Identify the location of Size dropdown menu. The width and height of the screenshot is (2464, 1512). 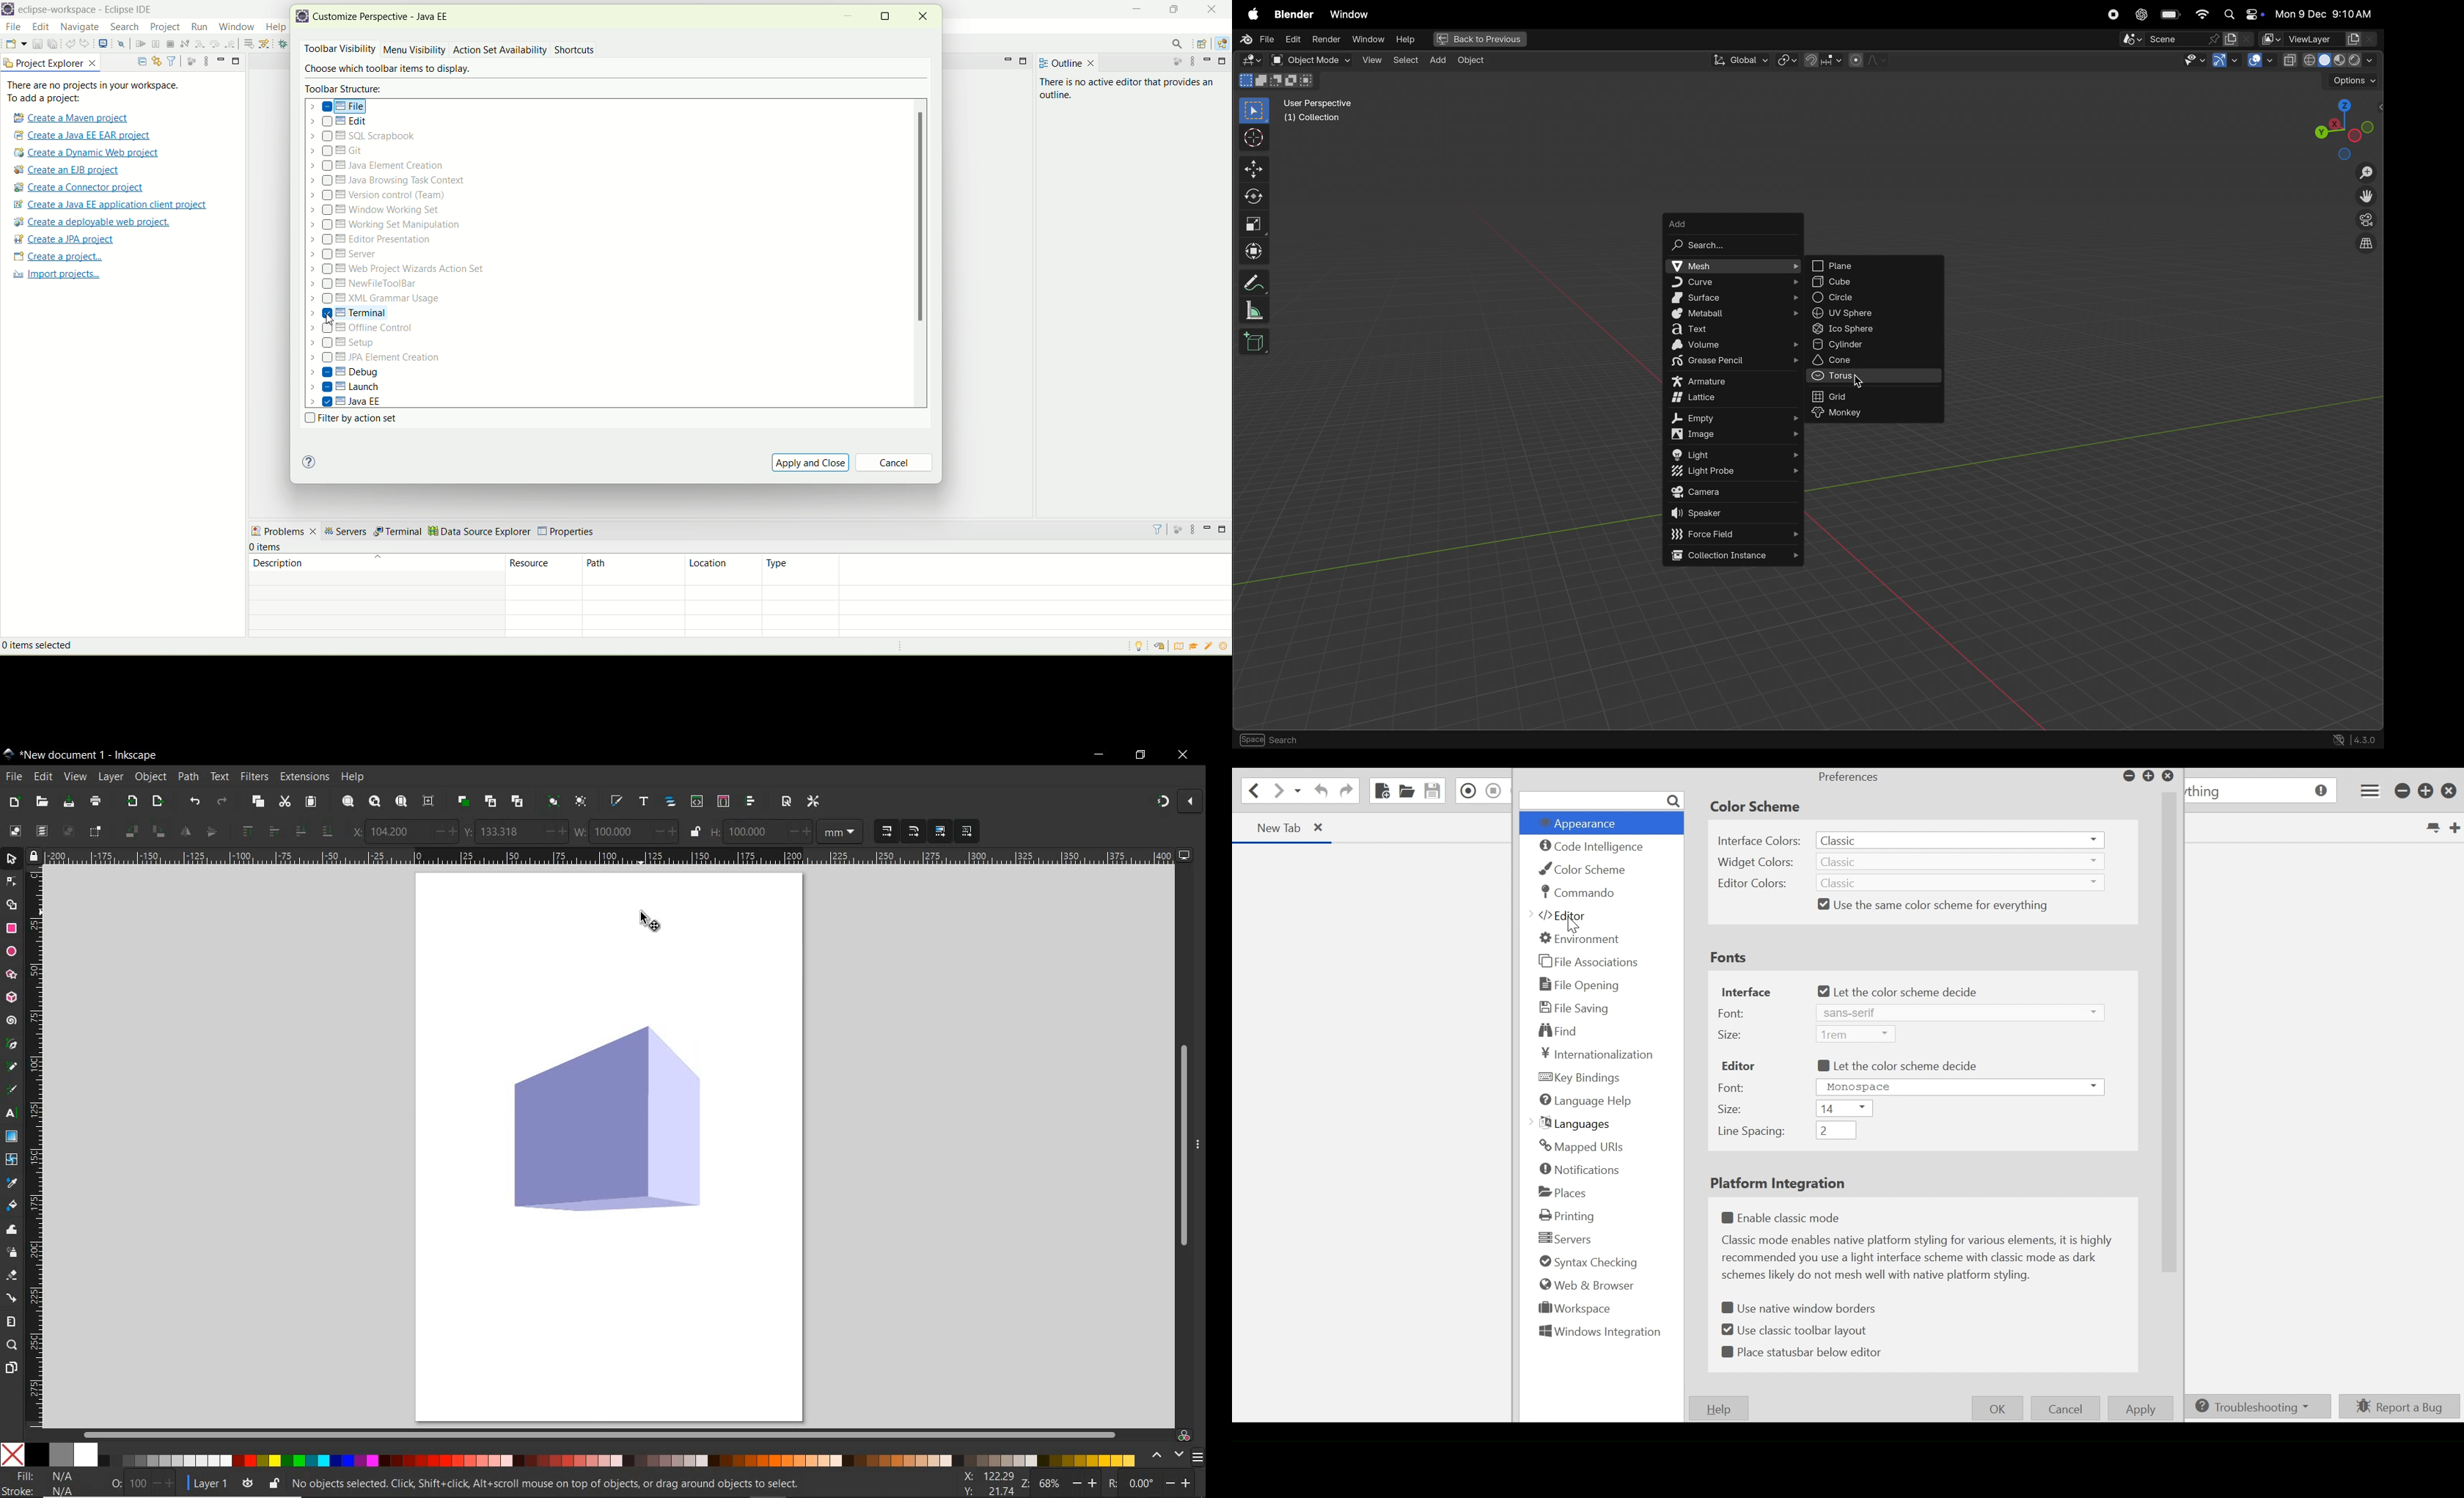
(1855, 1033).